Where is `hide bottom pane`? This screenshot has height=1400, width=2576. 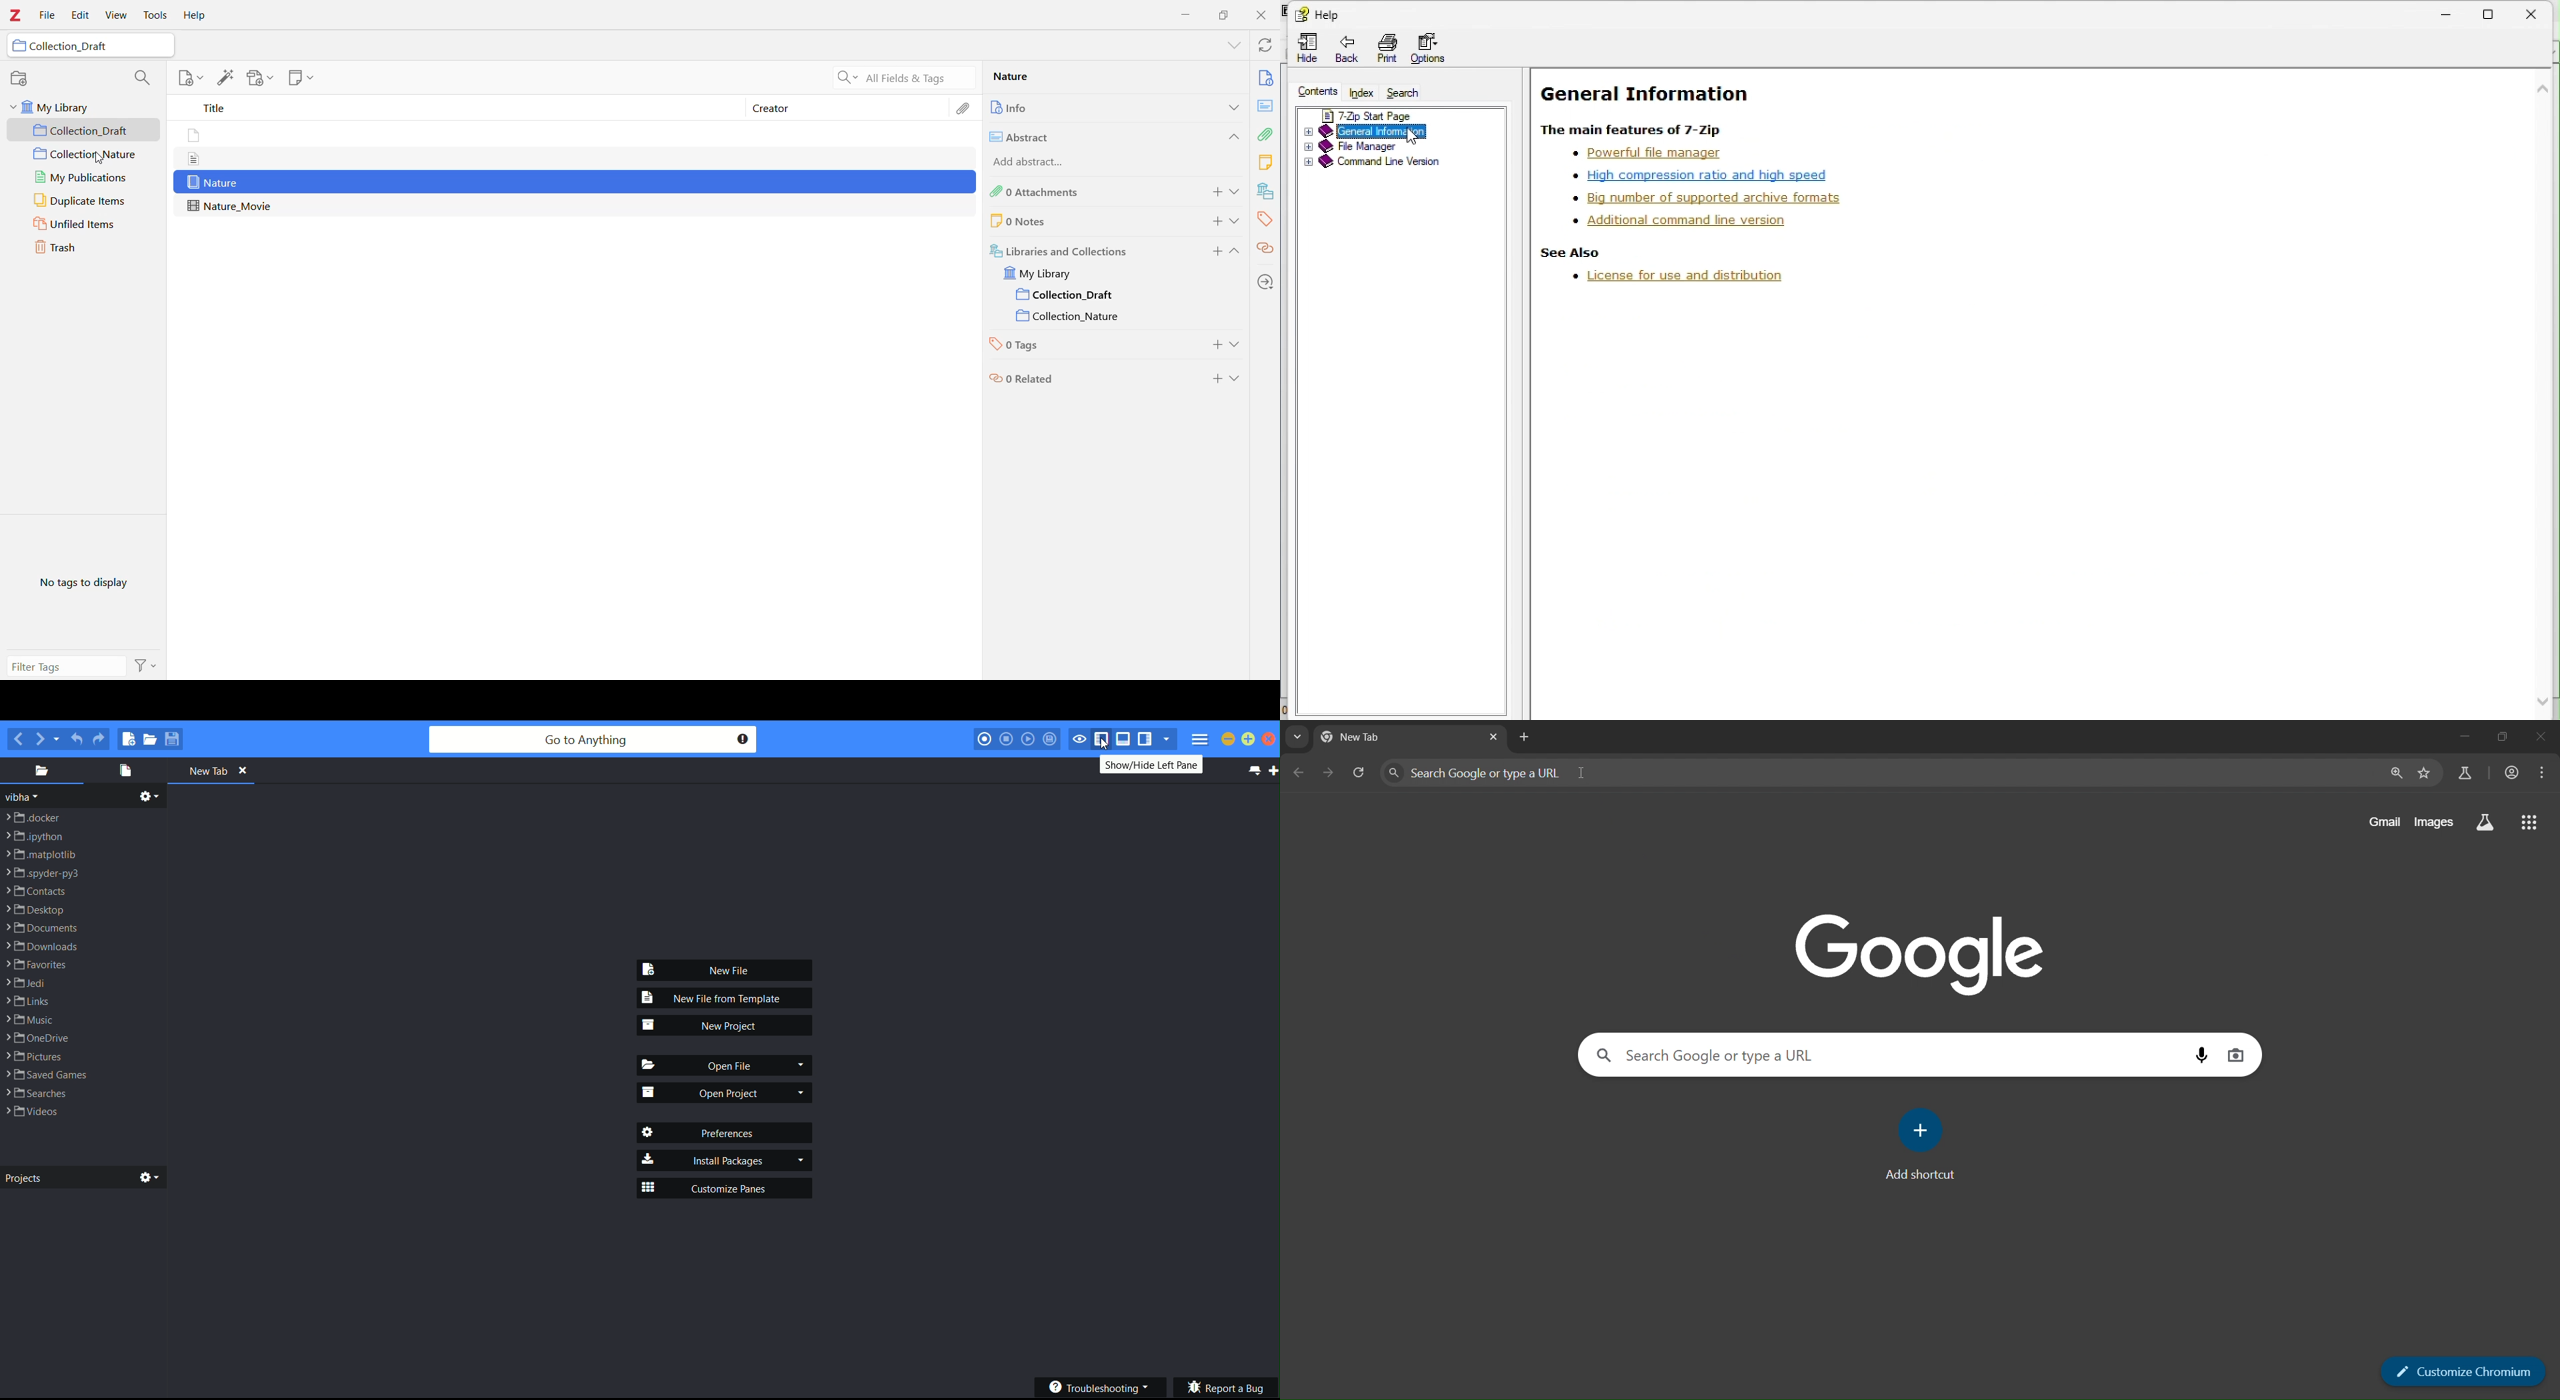 hide bottom pane is located at coordinates (1124, 739).